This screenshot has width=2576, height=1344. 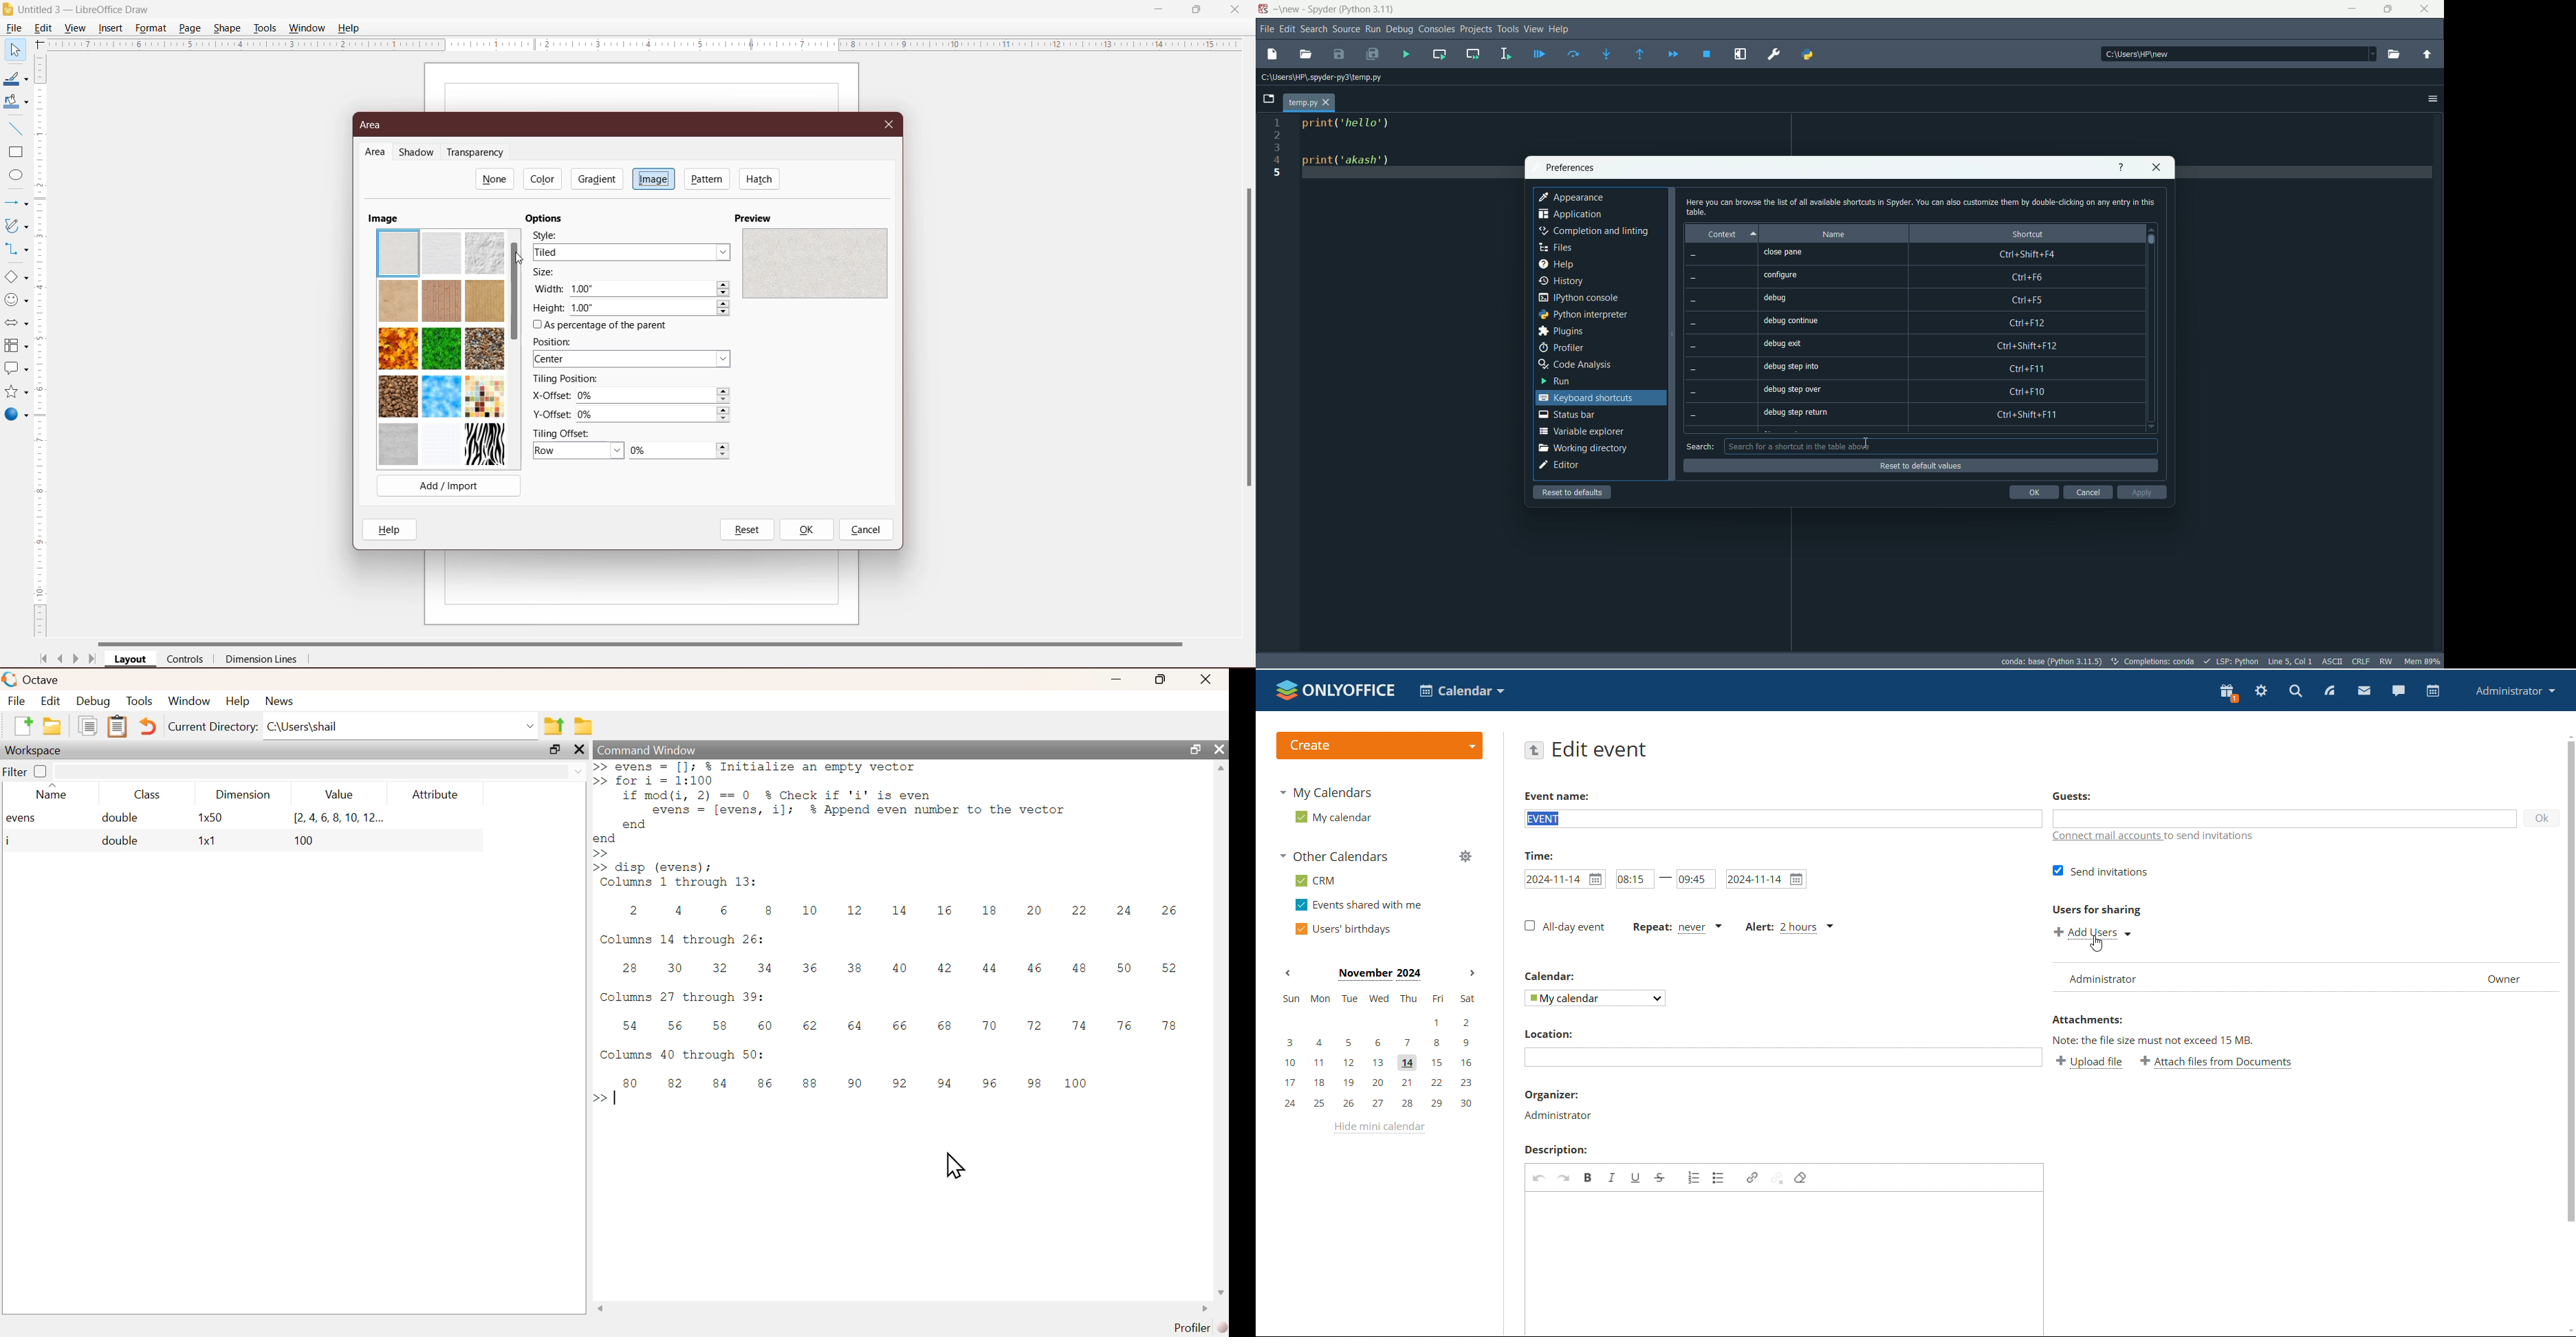 I want to click on stop debugging, so click(x=1708, y=54).